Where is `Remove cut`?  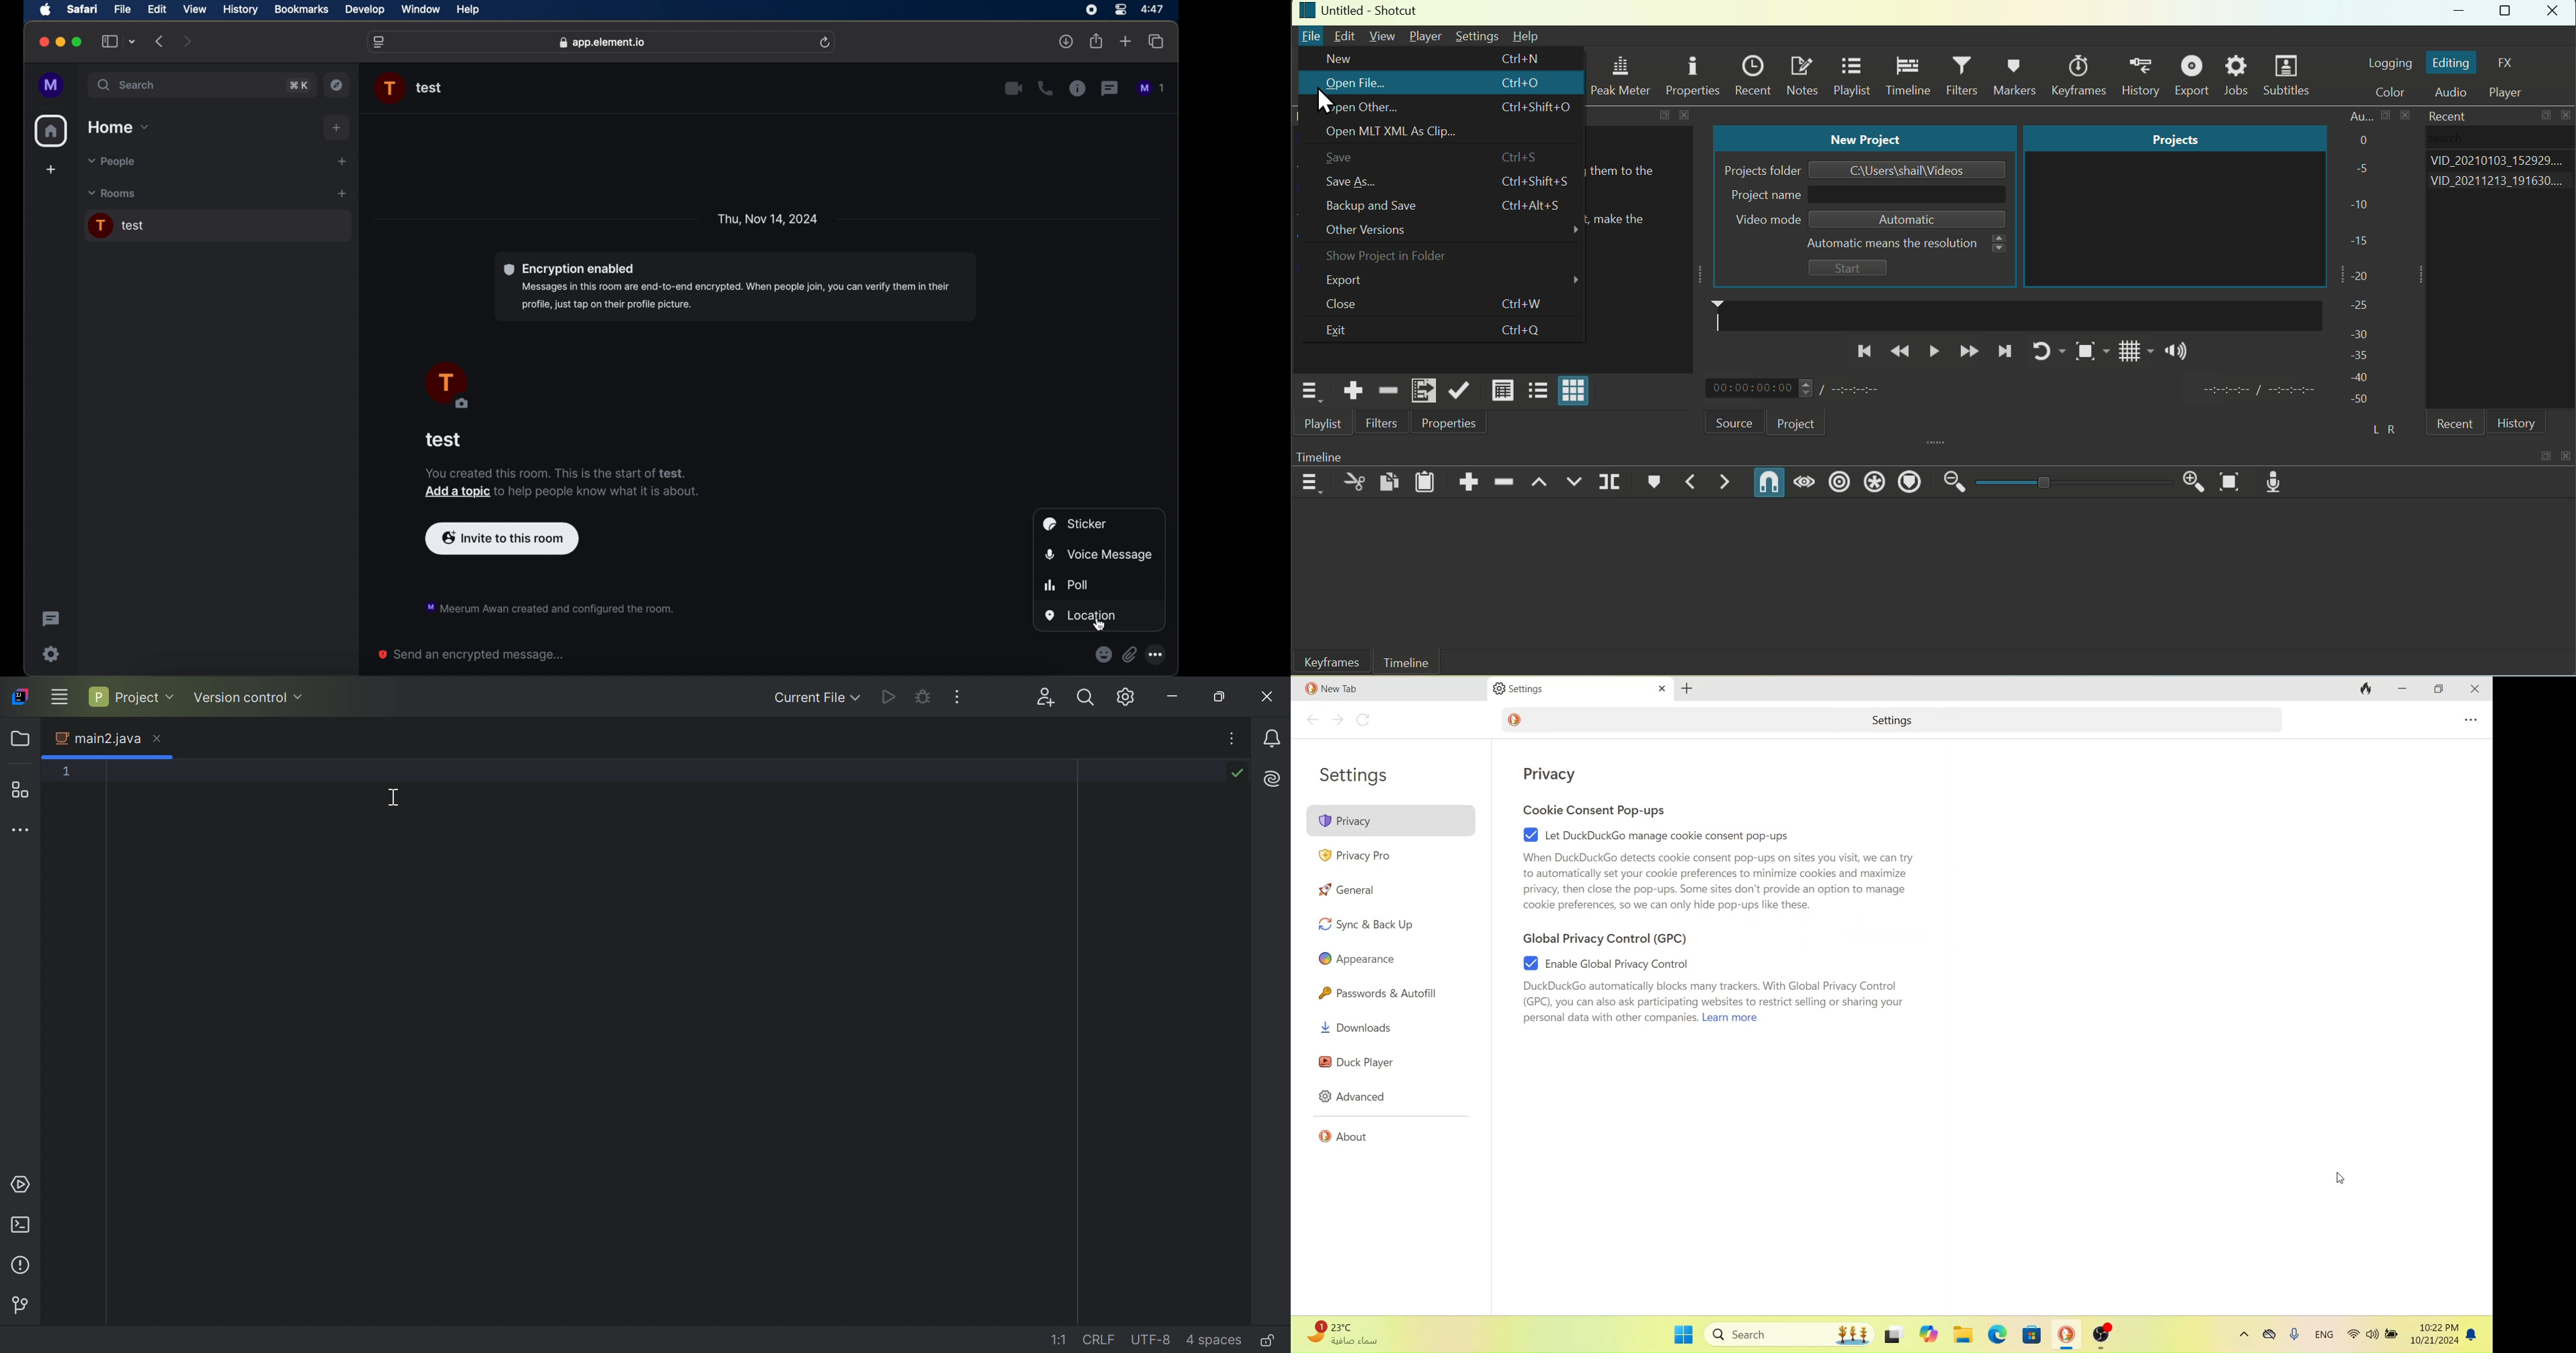
Remove cut is located at coordinates (1387, 389).